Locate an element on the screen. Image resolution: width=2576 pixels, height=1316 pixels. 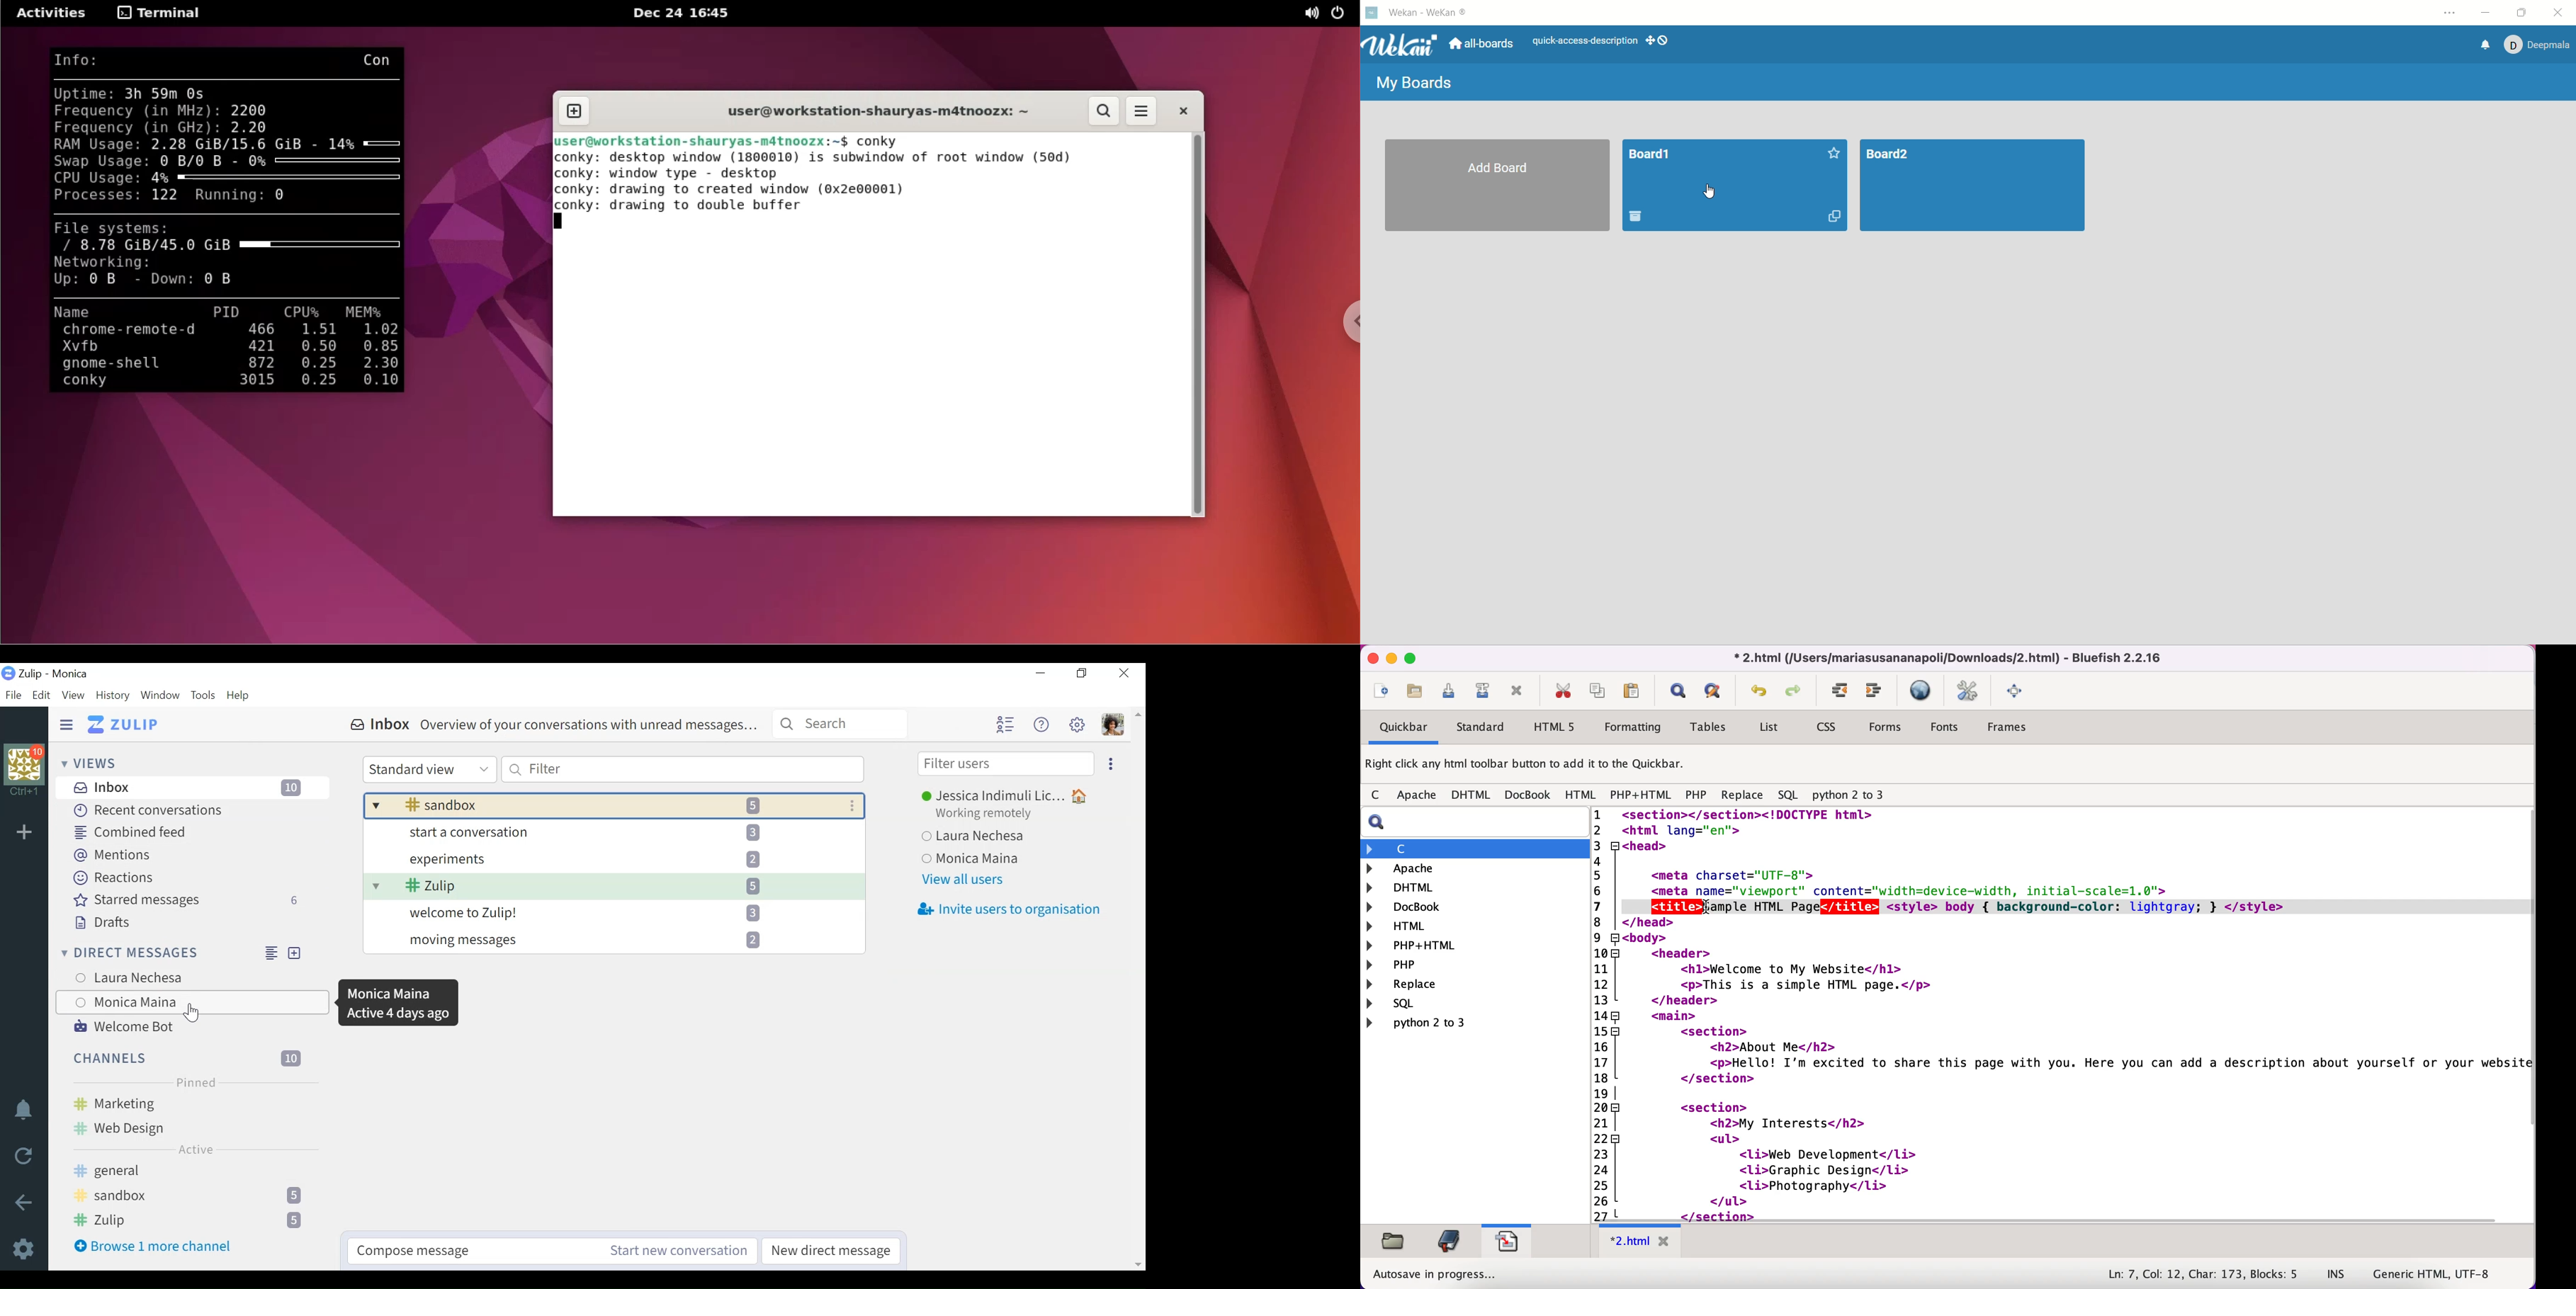
Organization profile is located at coordinates (24, 761).